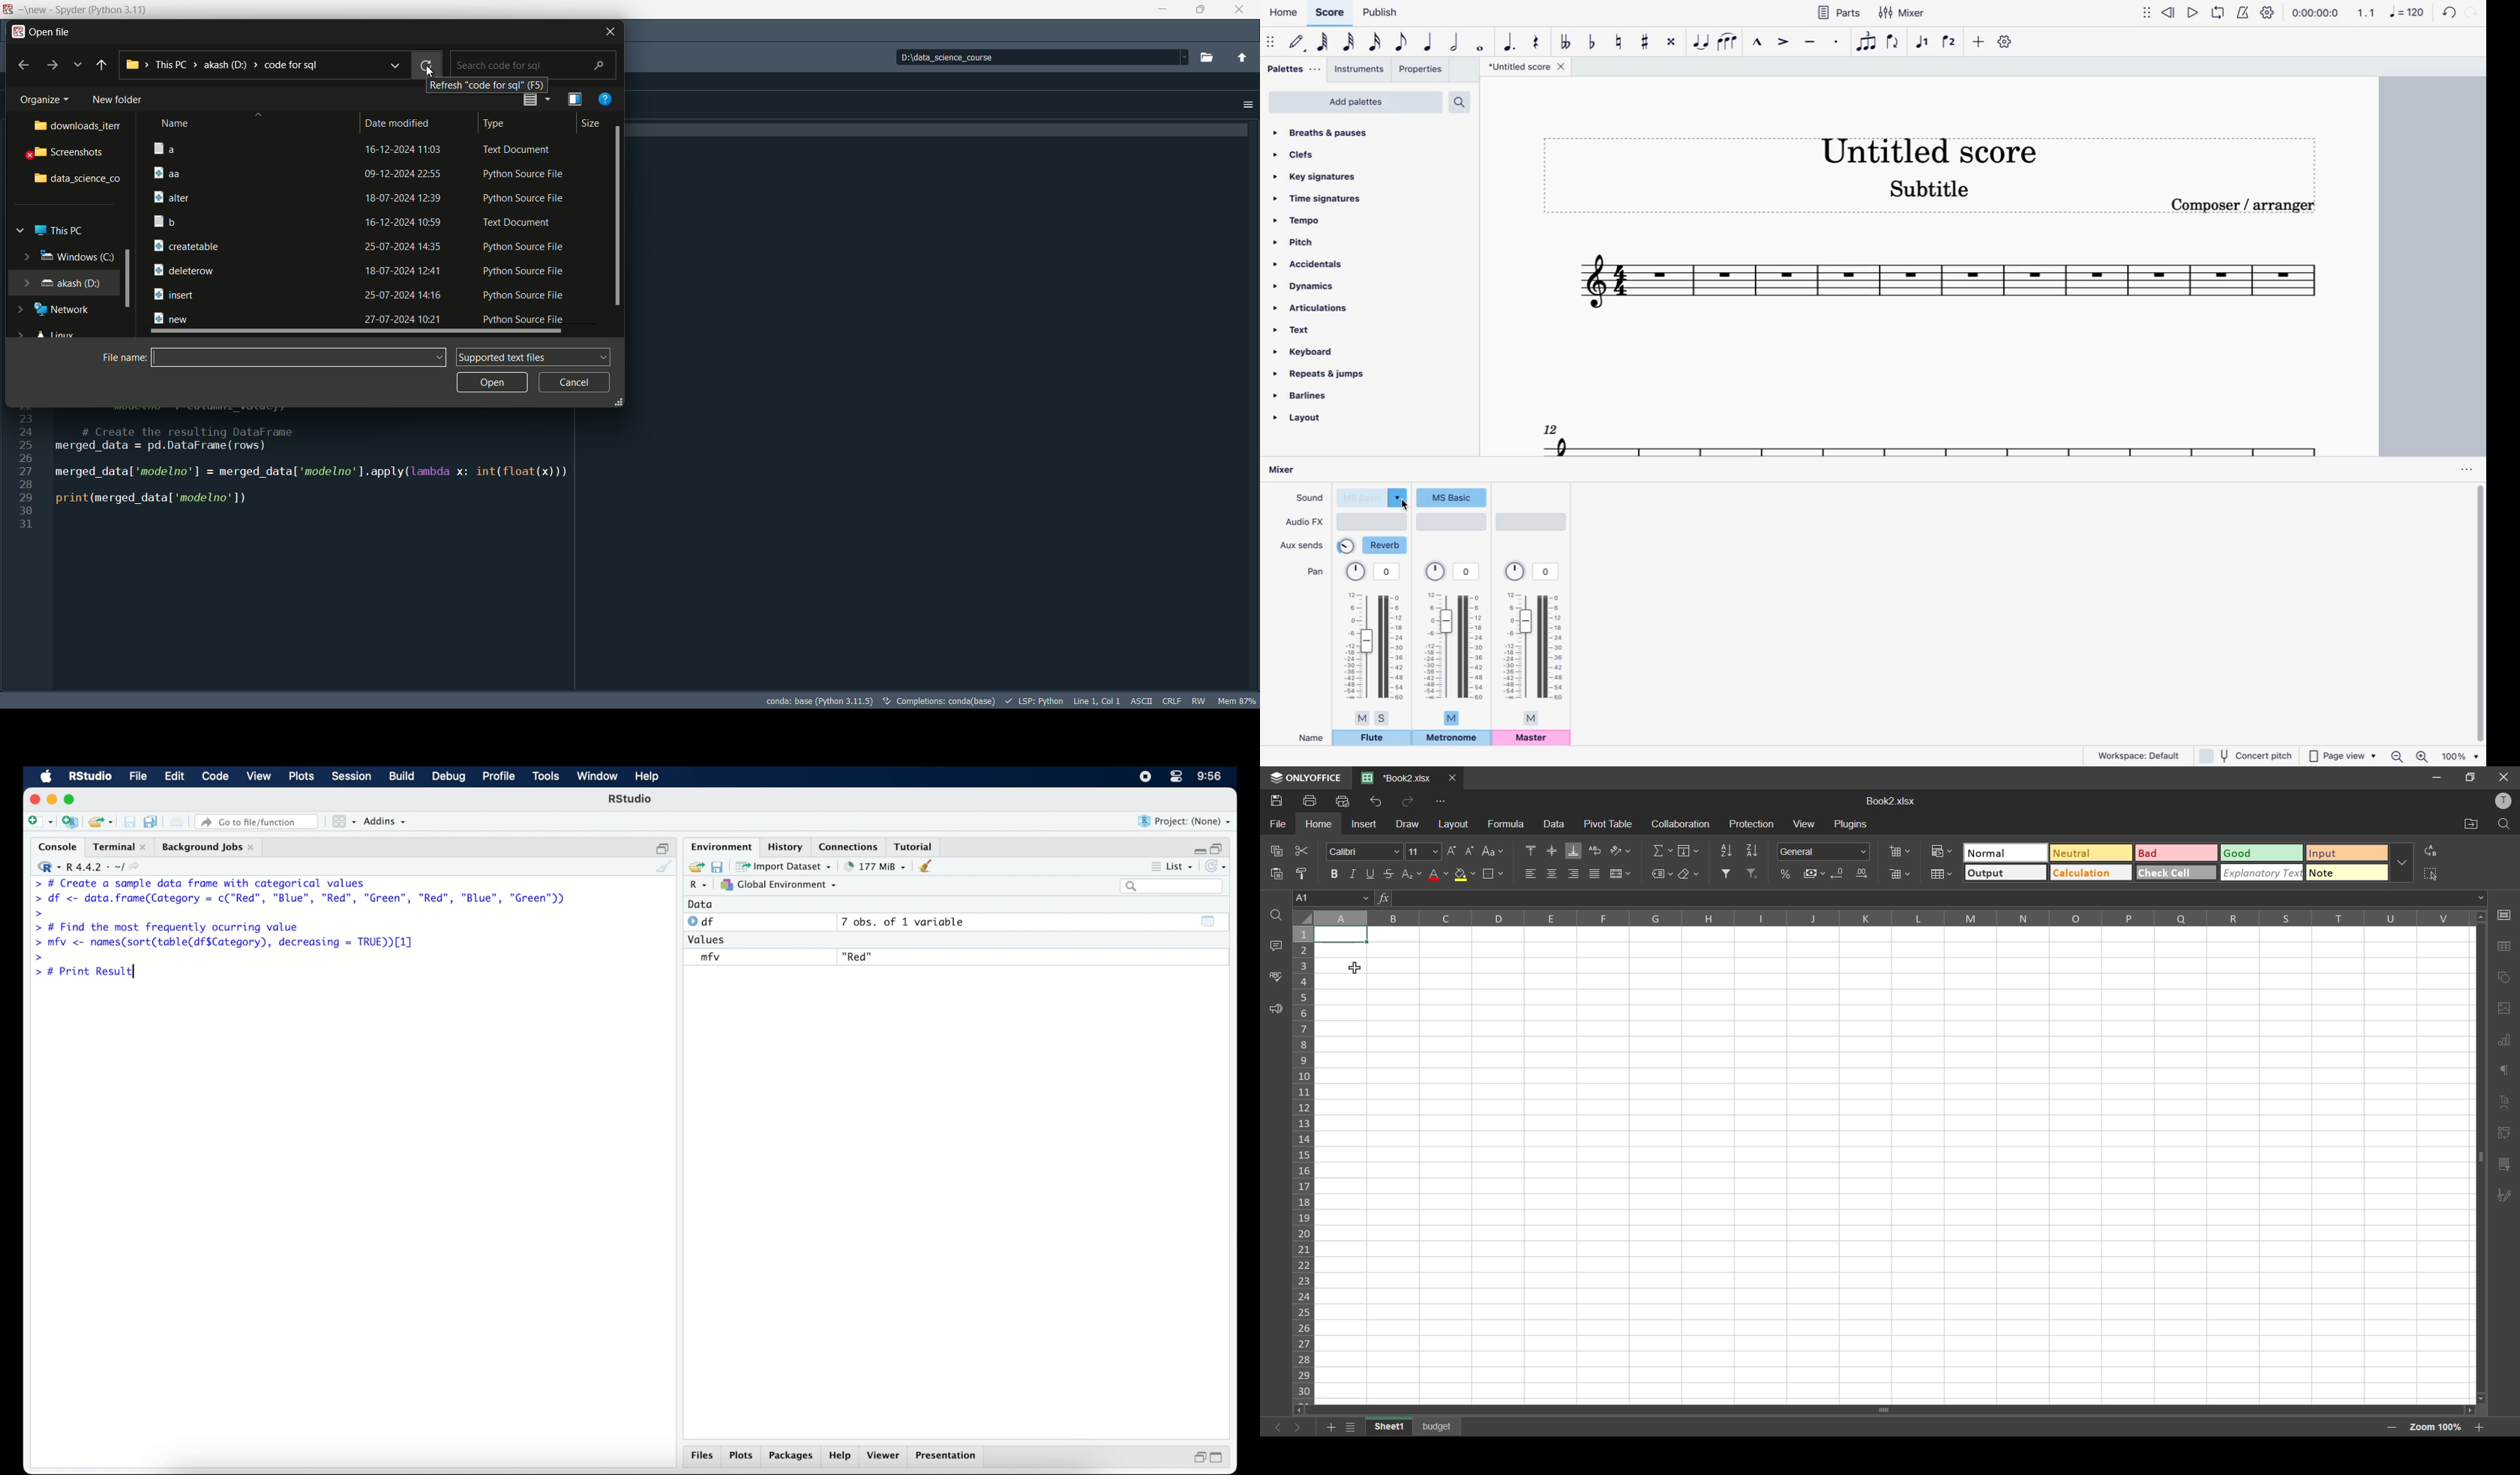 This screenshot has width=2520, height=1484. Describe the element at coordinates (32, 799) in the screenshot. I see `close` at that location.